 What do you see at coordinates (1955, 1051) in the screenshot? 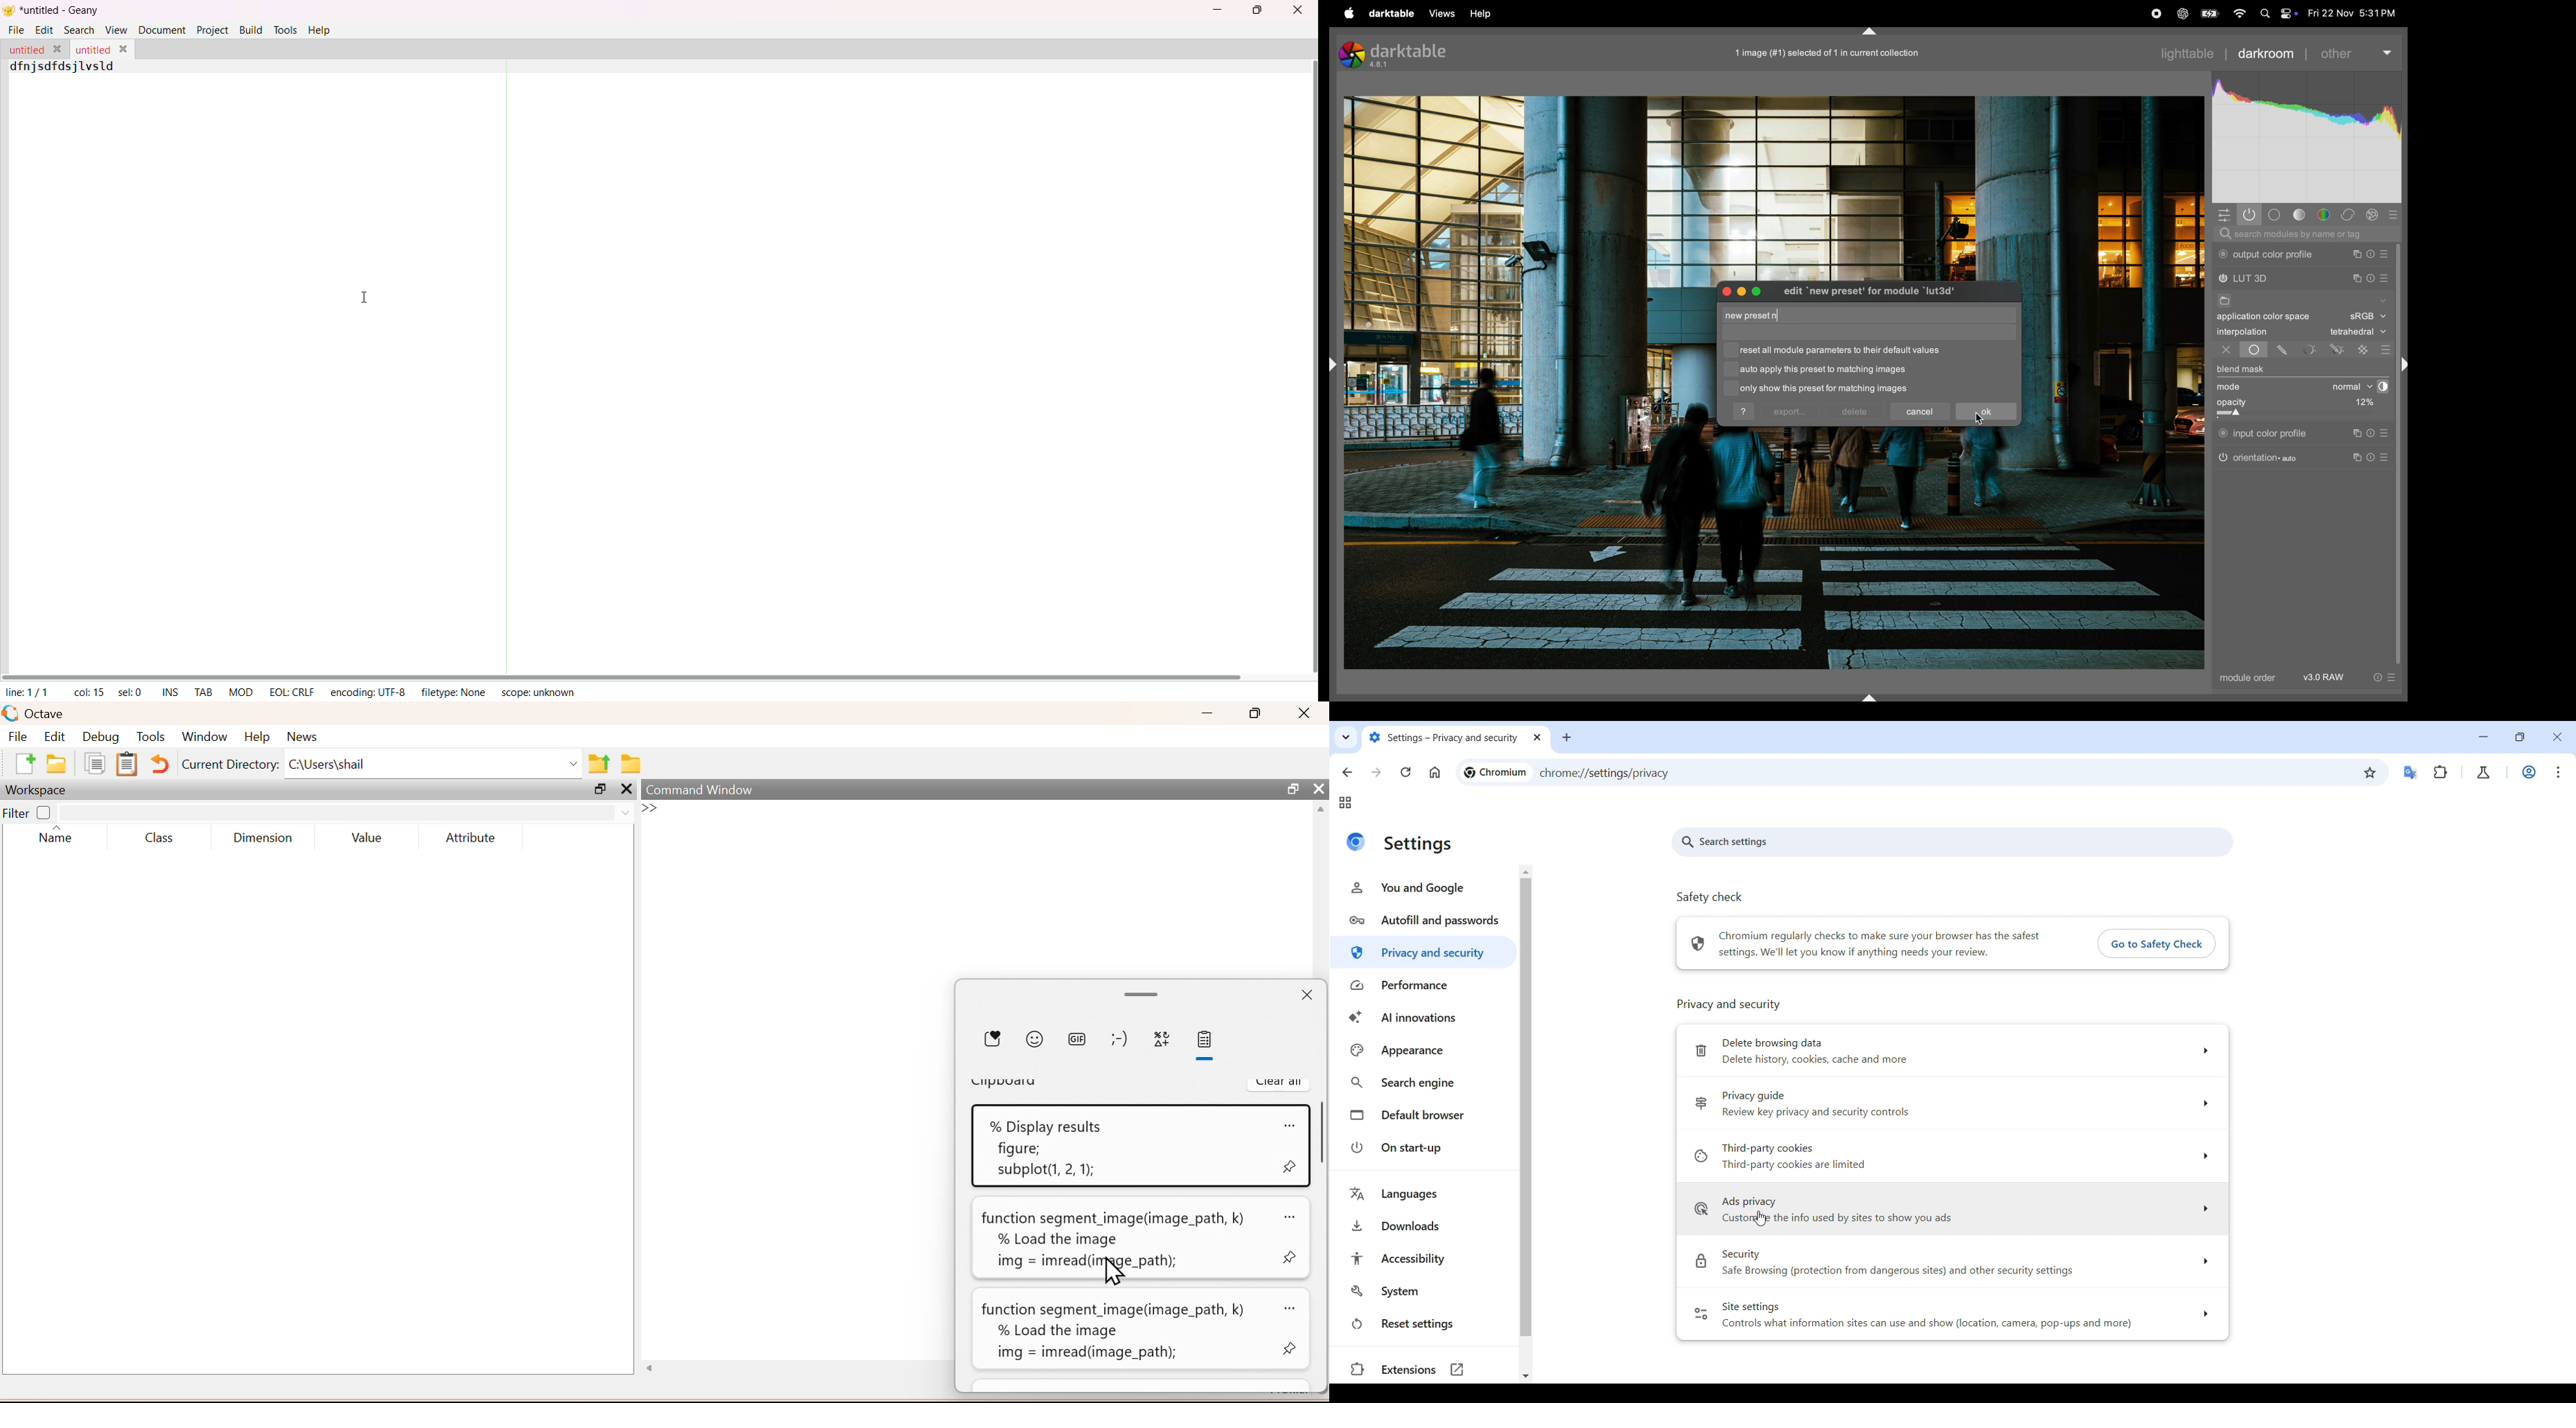
I see `Delete browsing data options` at bounding box center [1955, 1051].